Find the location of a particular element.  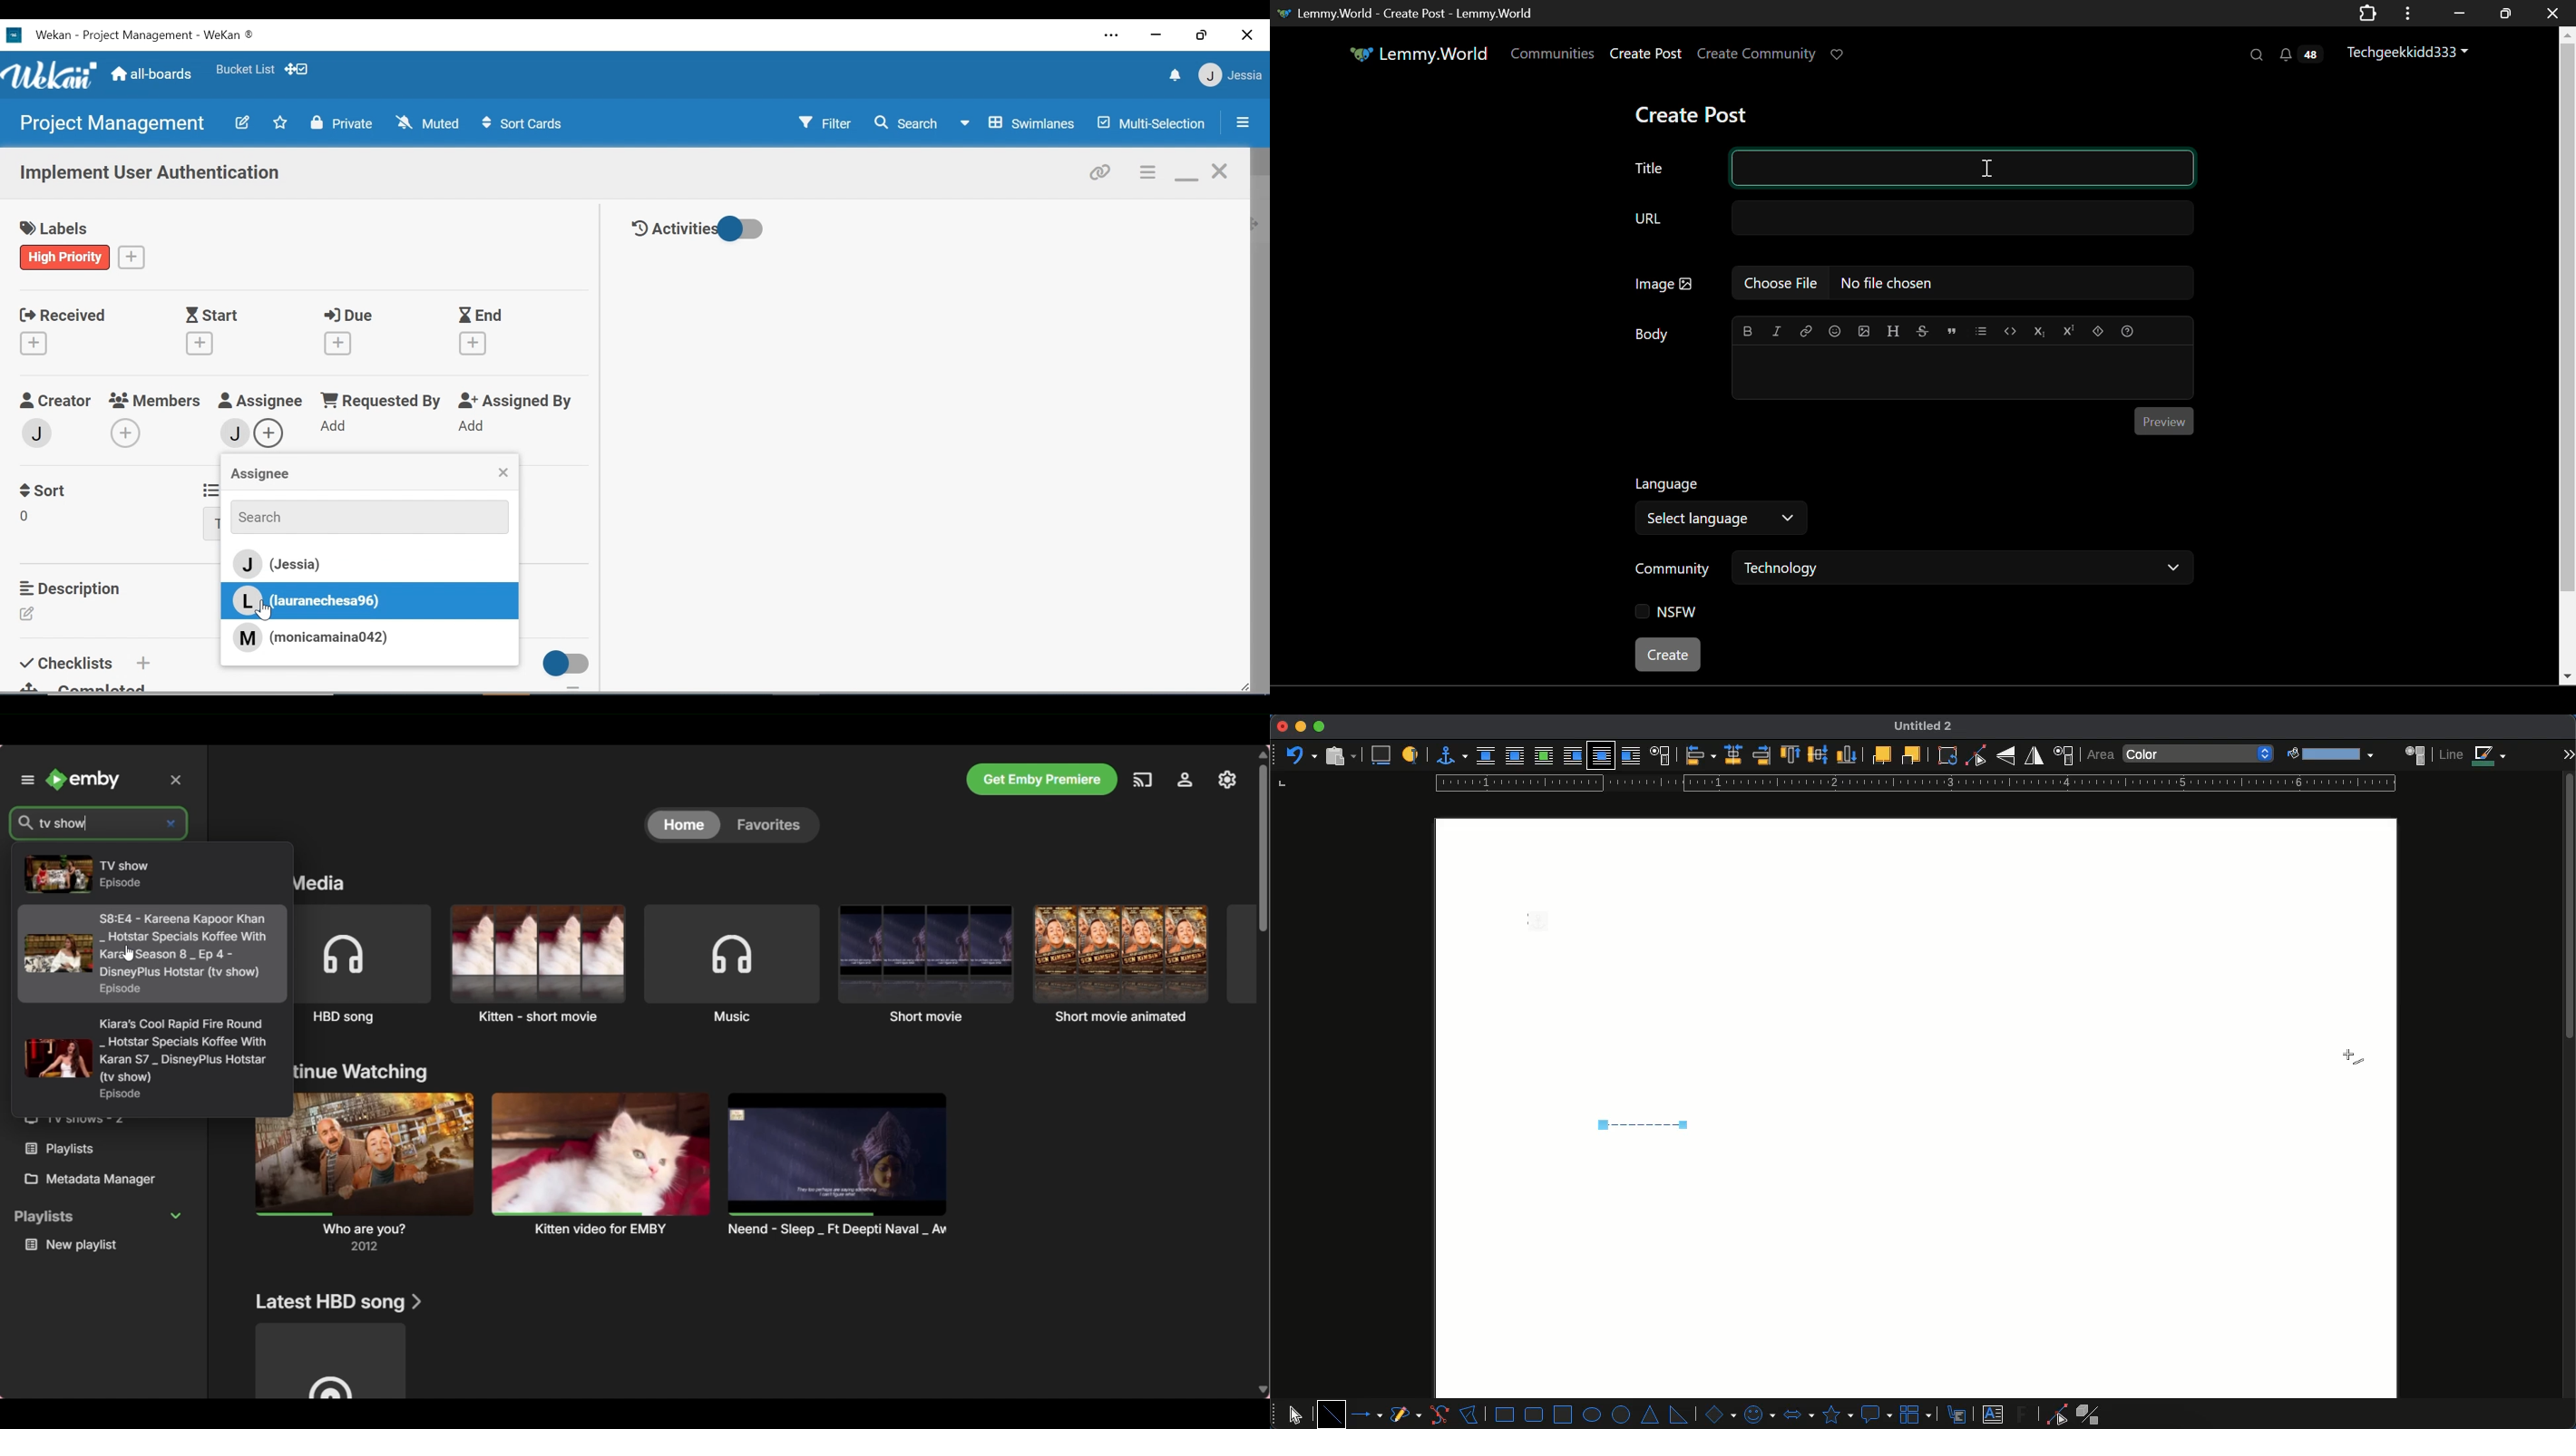

close is located at coordinates (1282, 726).